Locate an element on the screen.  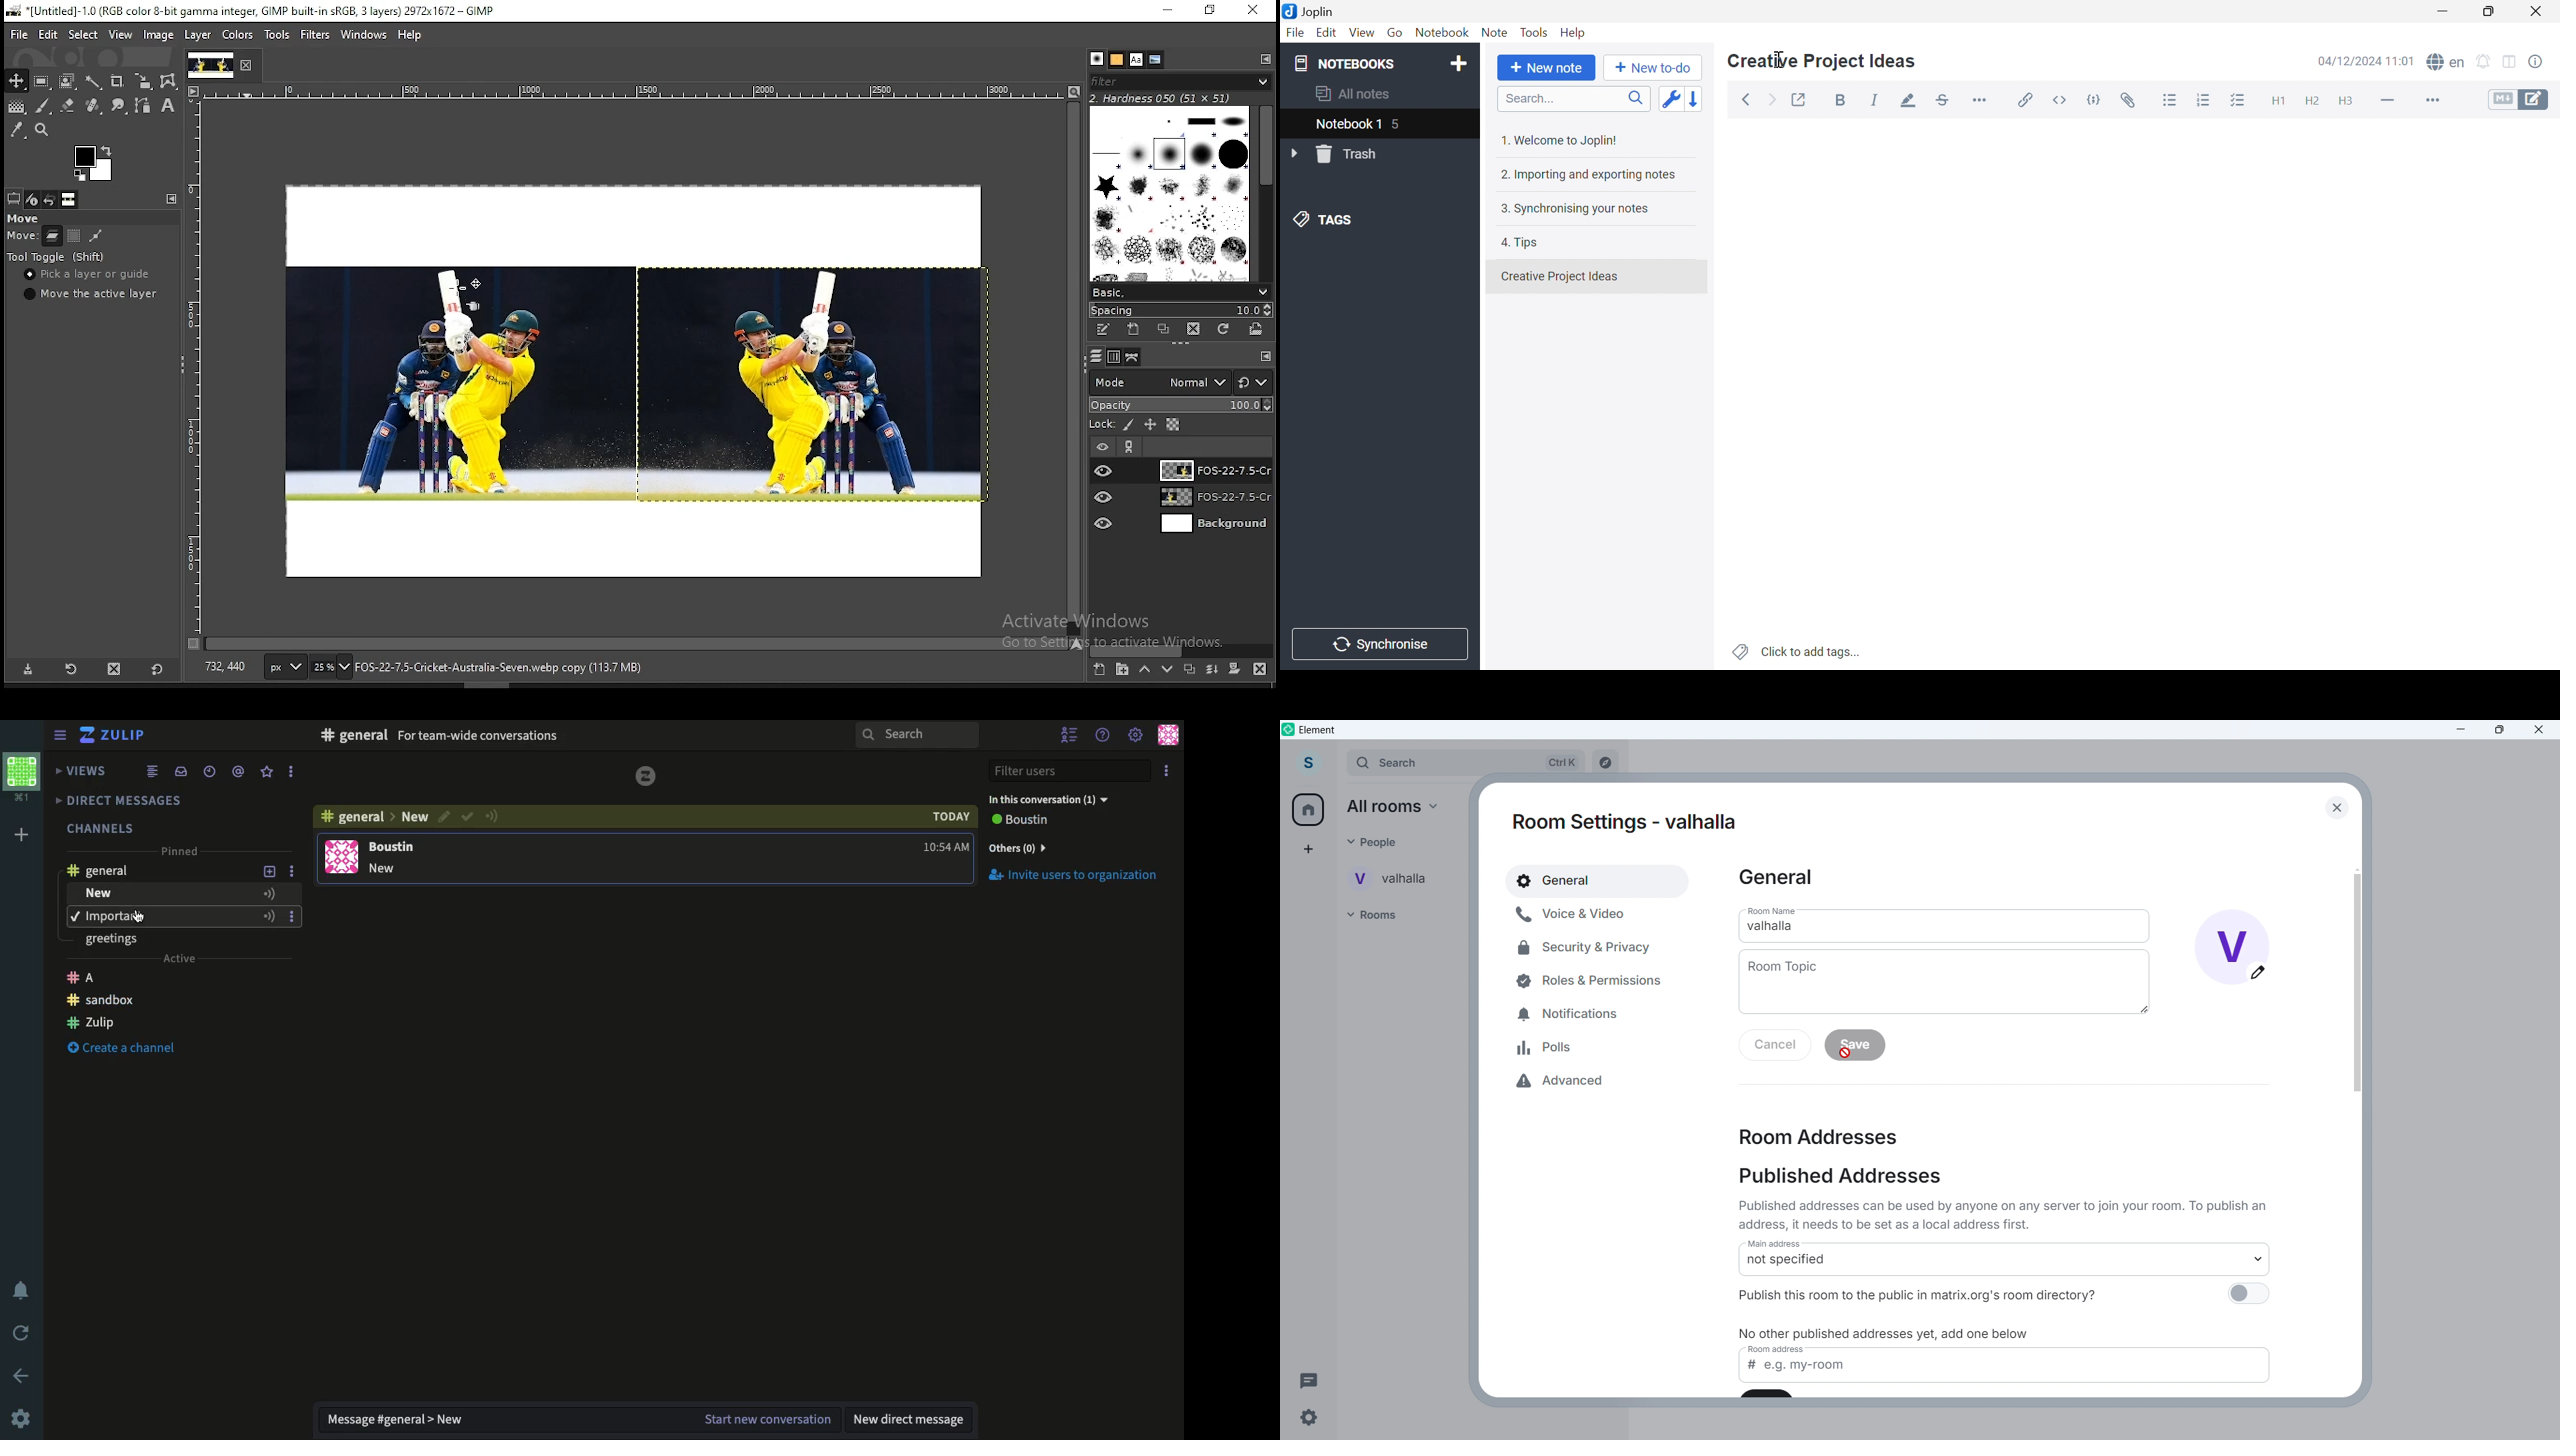
Drop Down is located at coordinates (1297, 154).